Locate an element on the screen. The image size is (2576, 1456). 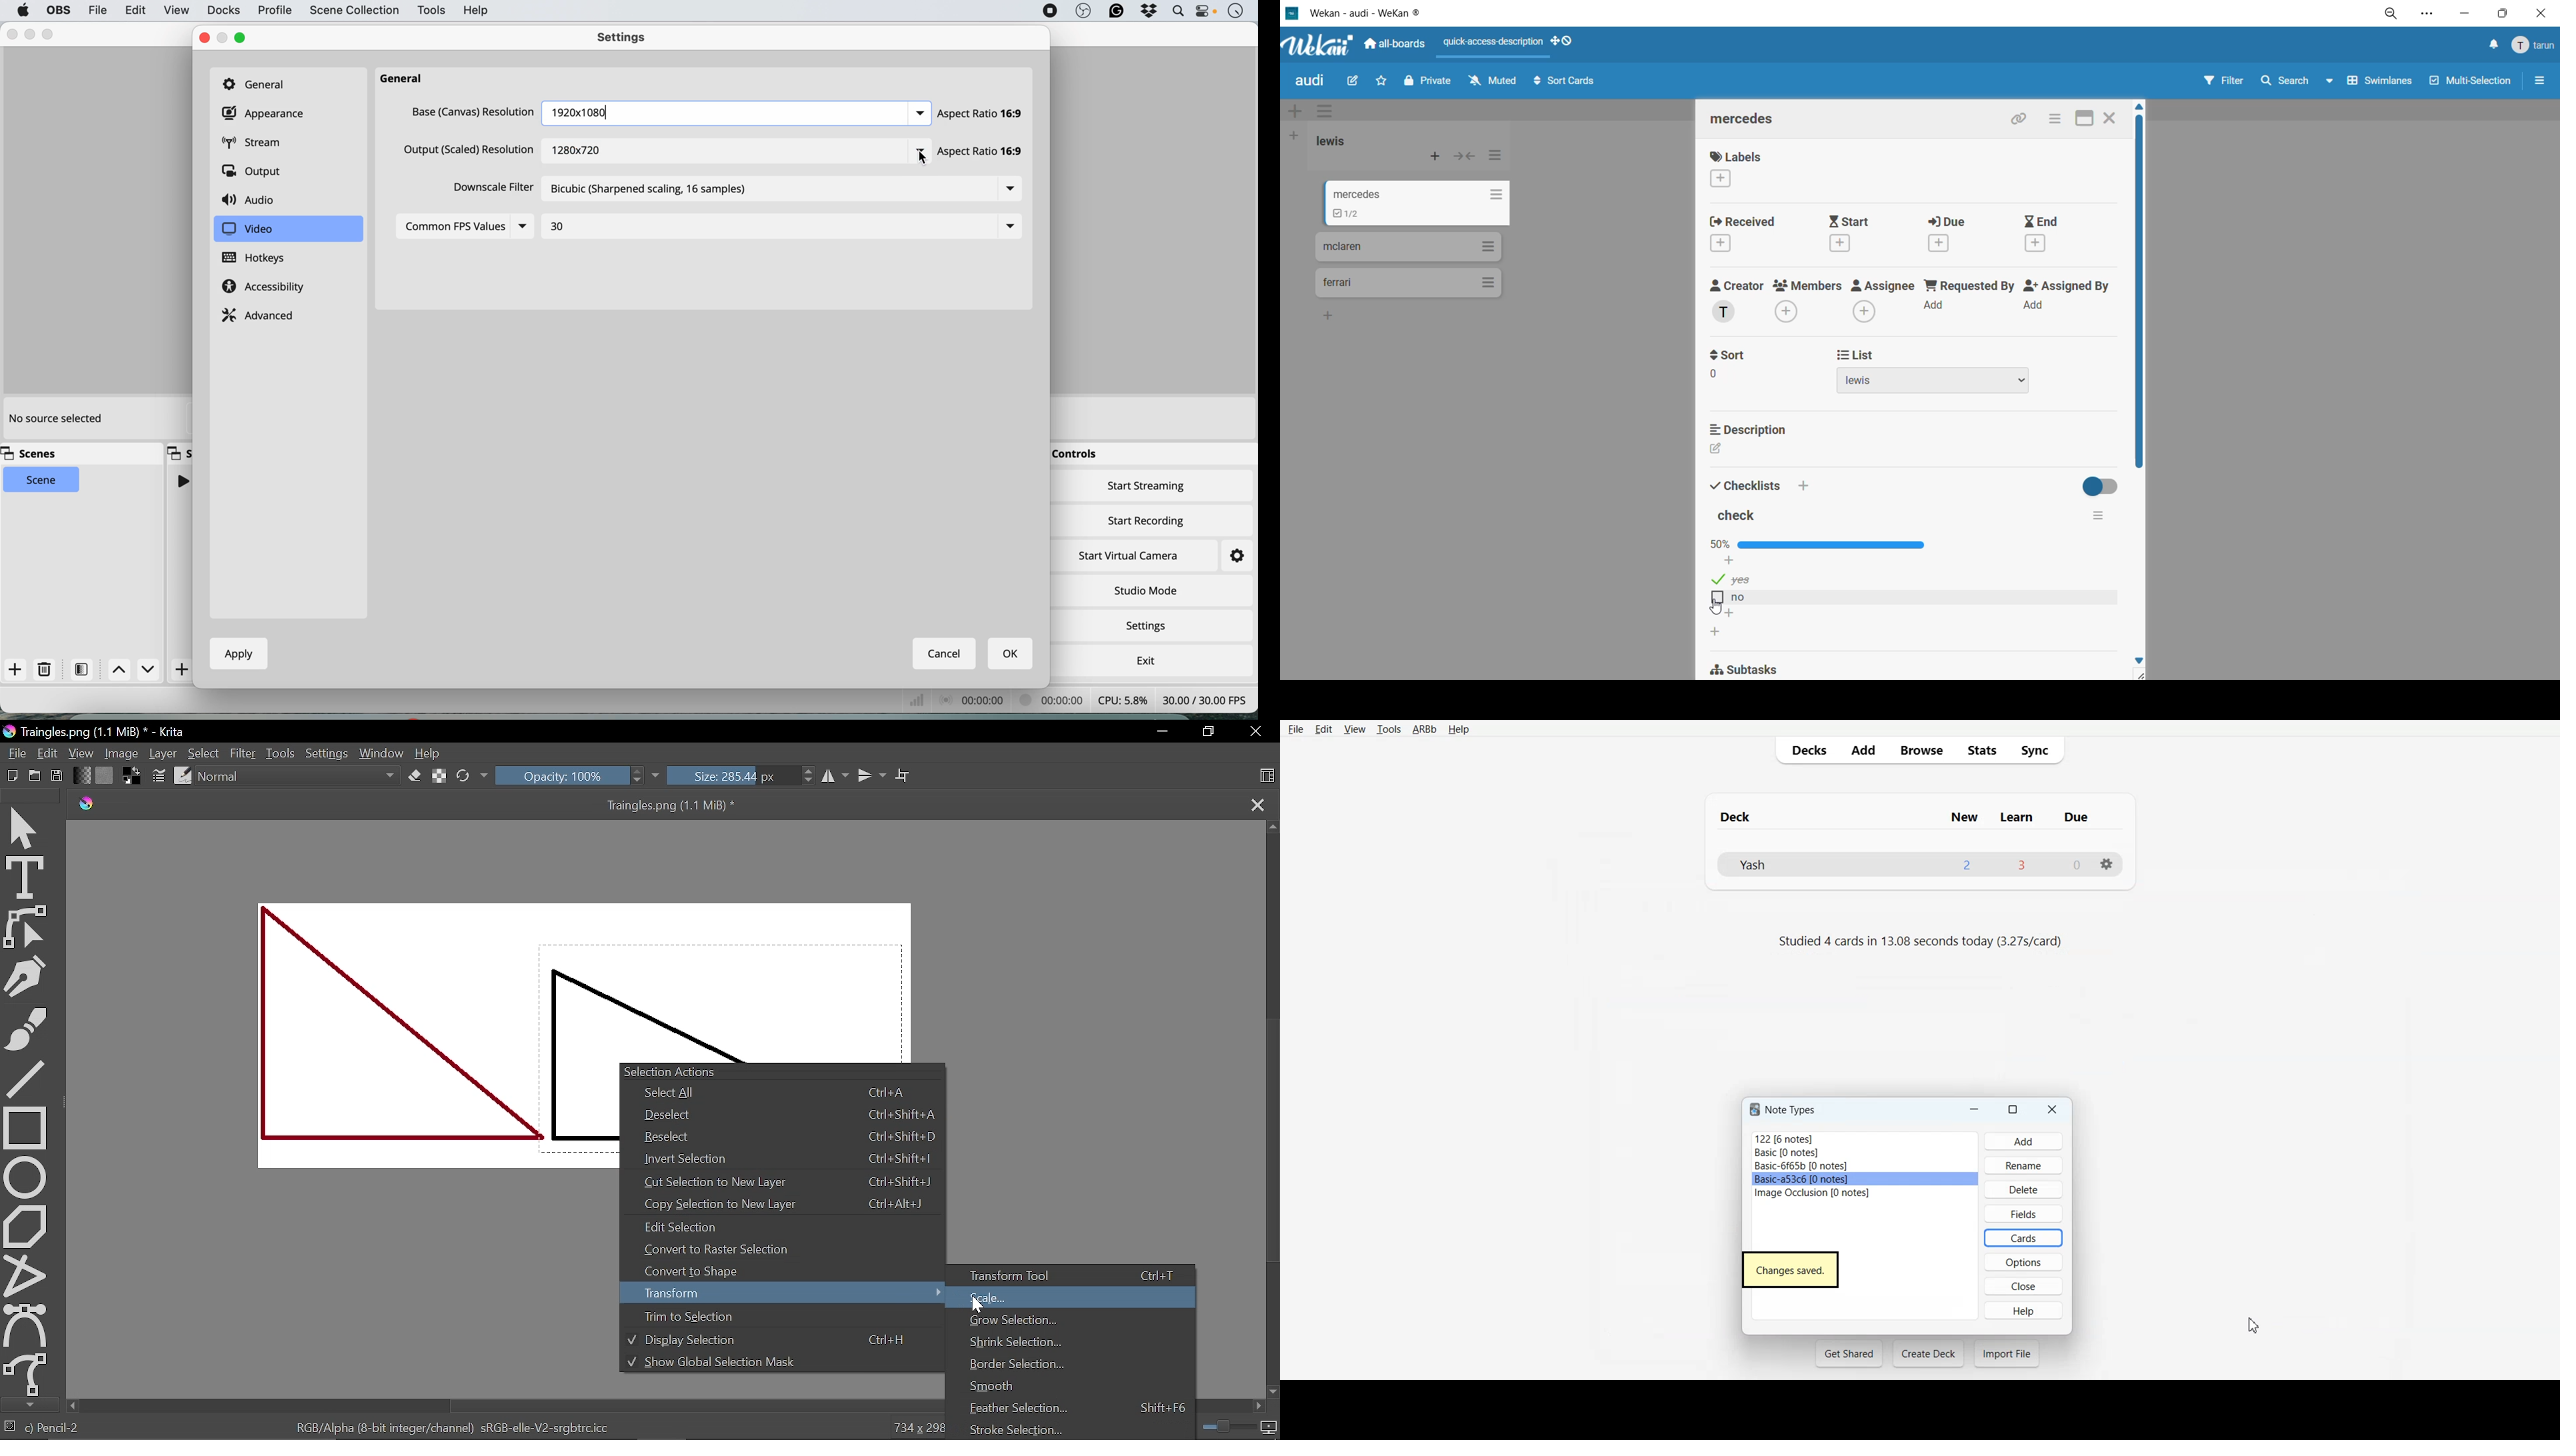
common fps value is located at coordinates (454, 225).